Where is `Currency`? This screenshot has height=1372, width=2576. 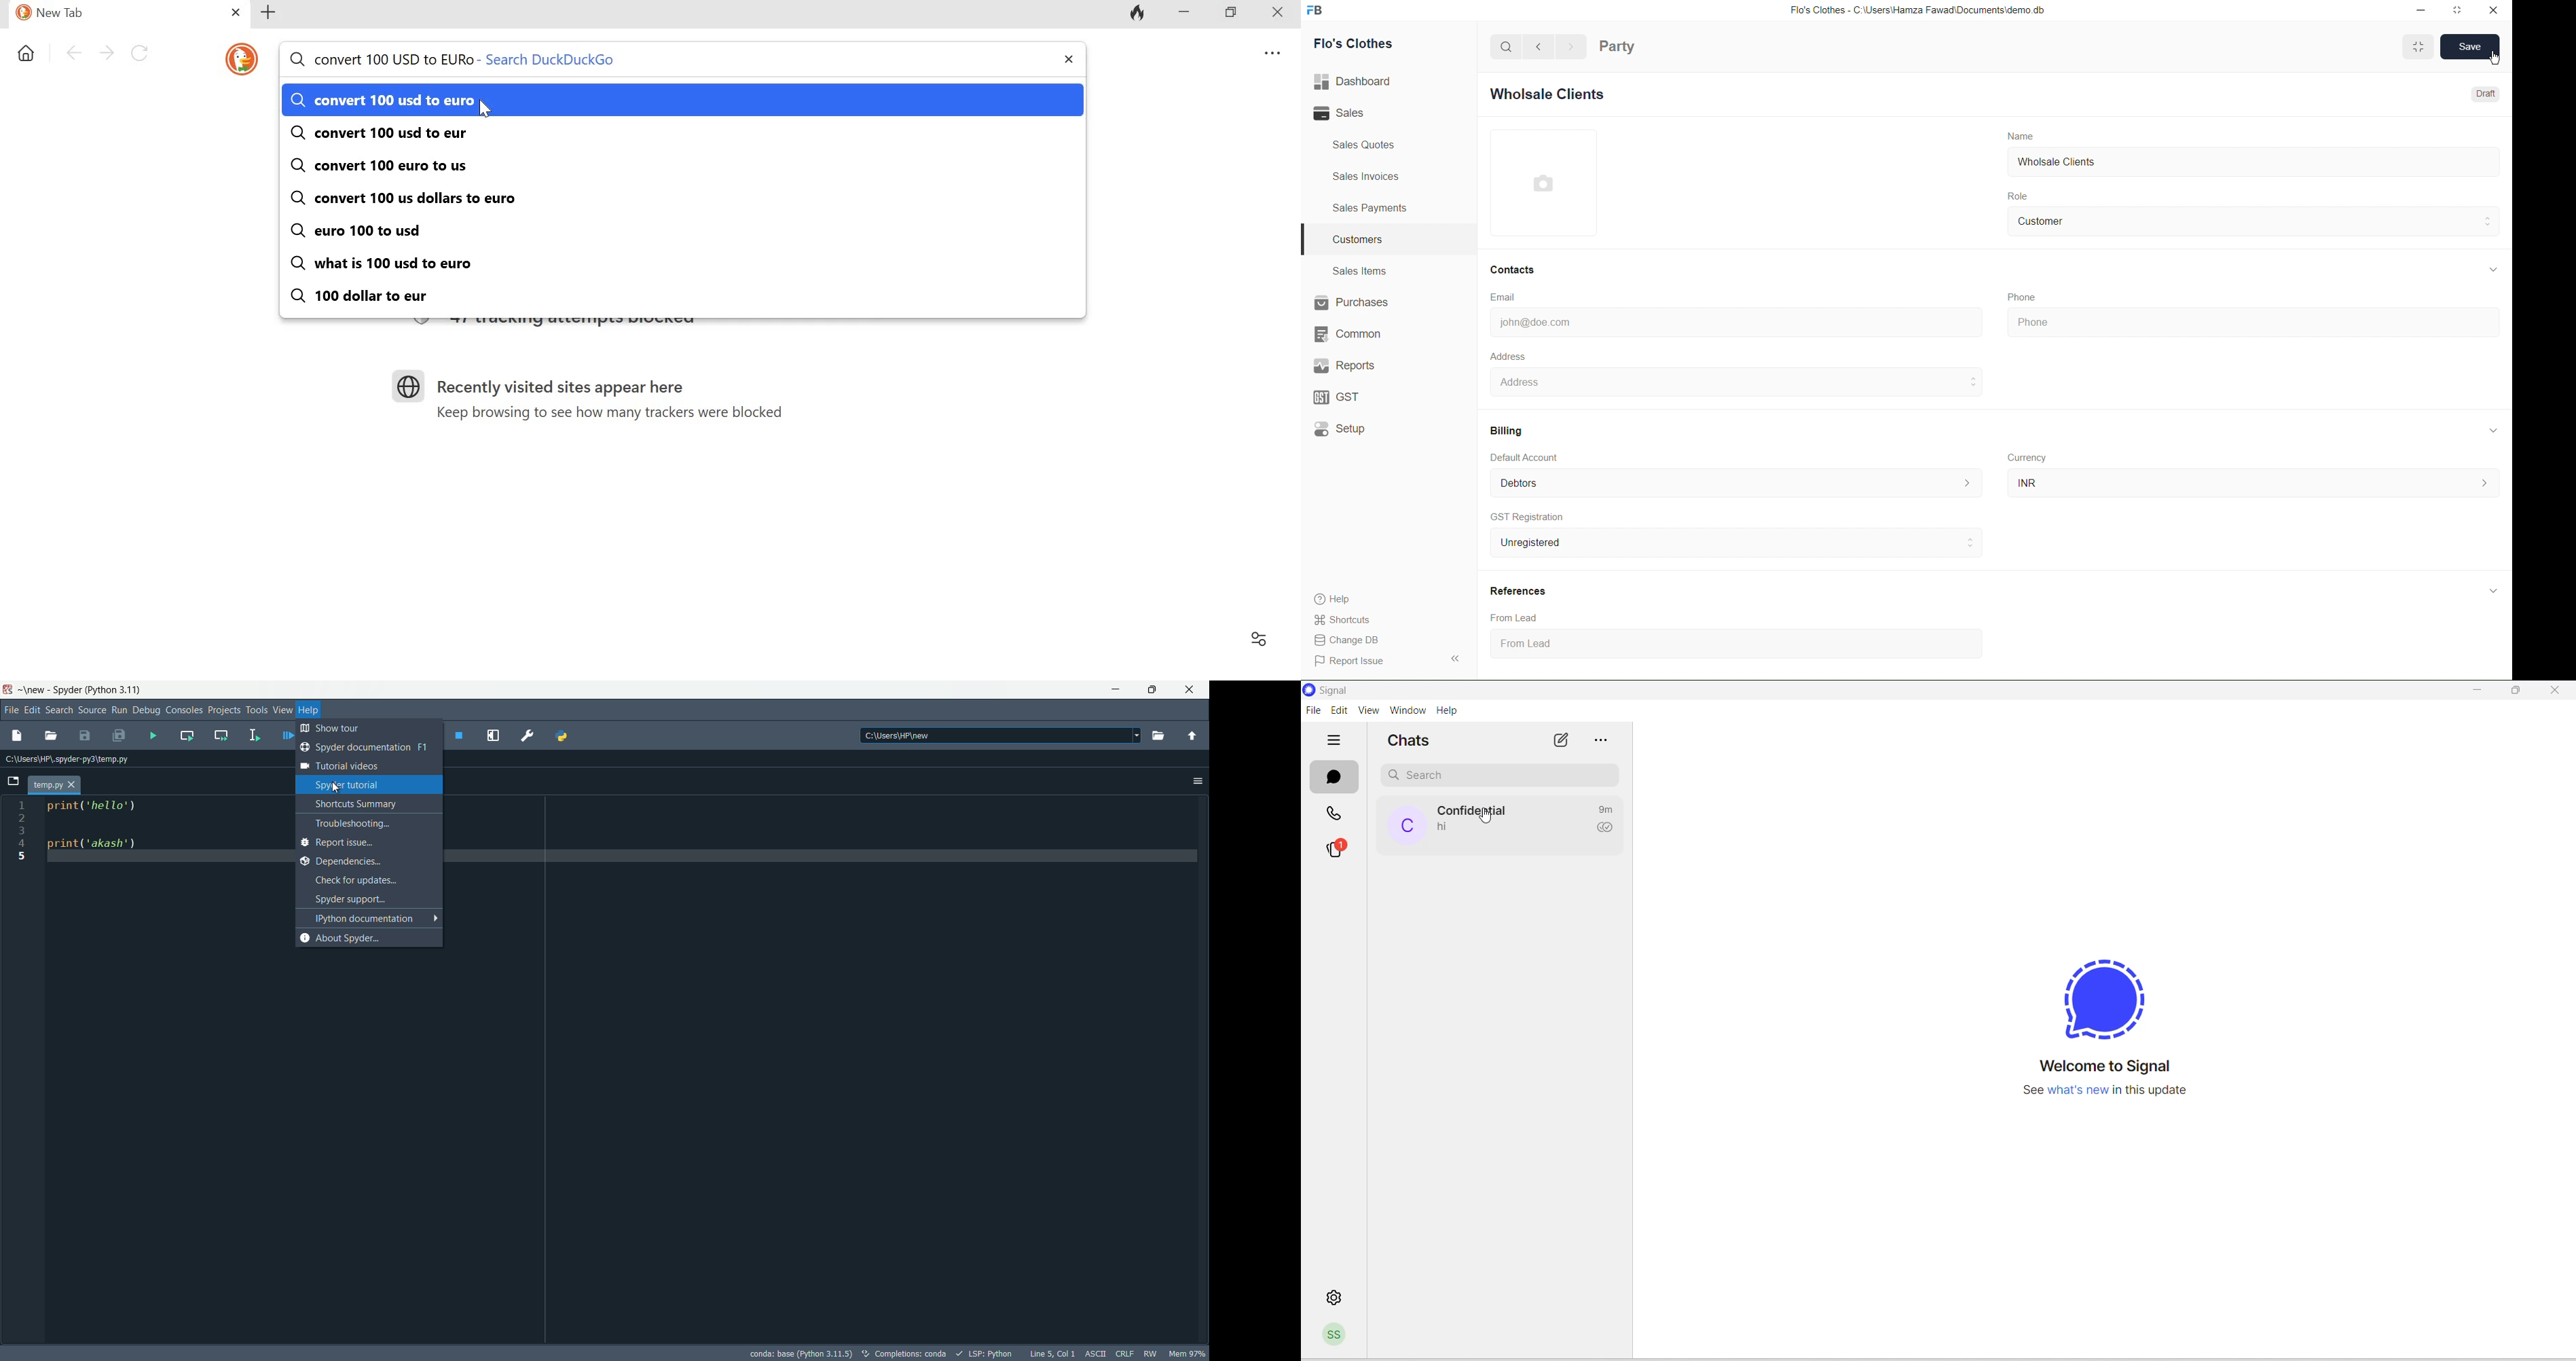 Currency is located at coordinates (2028, 458).